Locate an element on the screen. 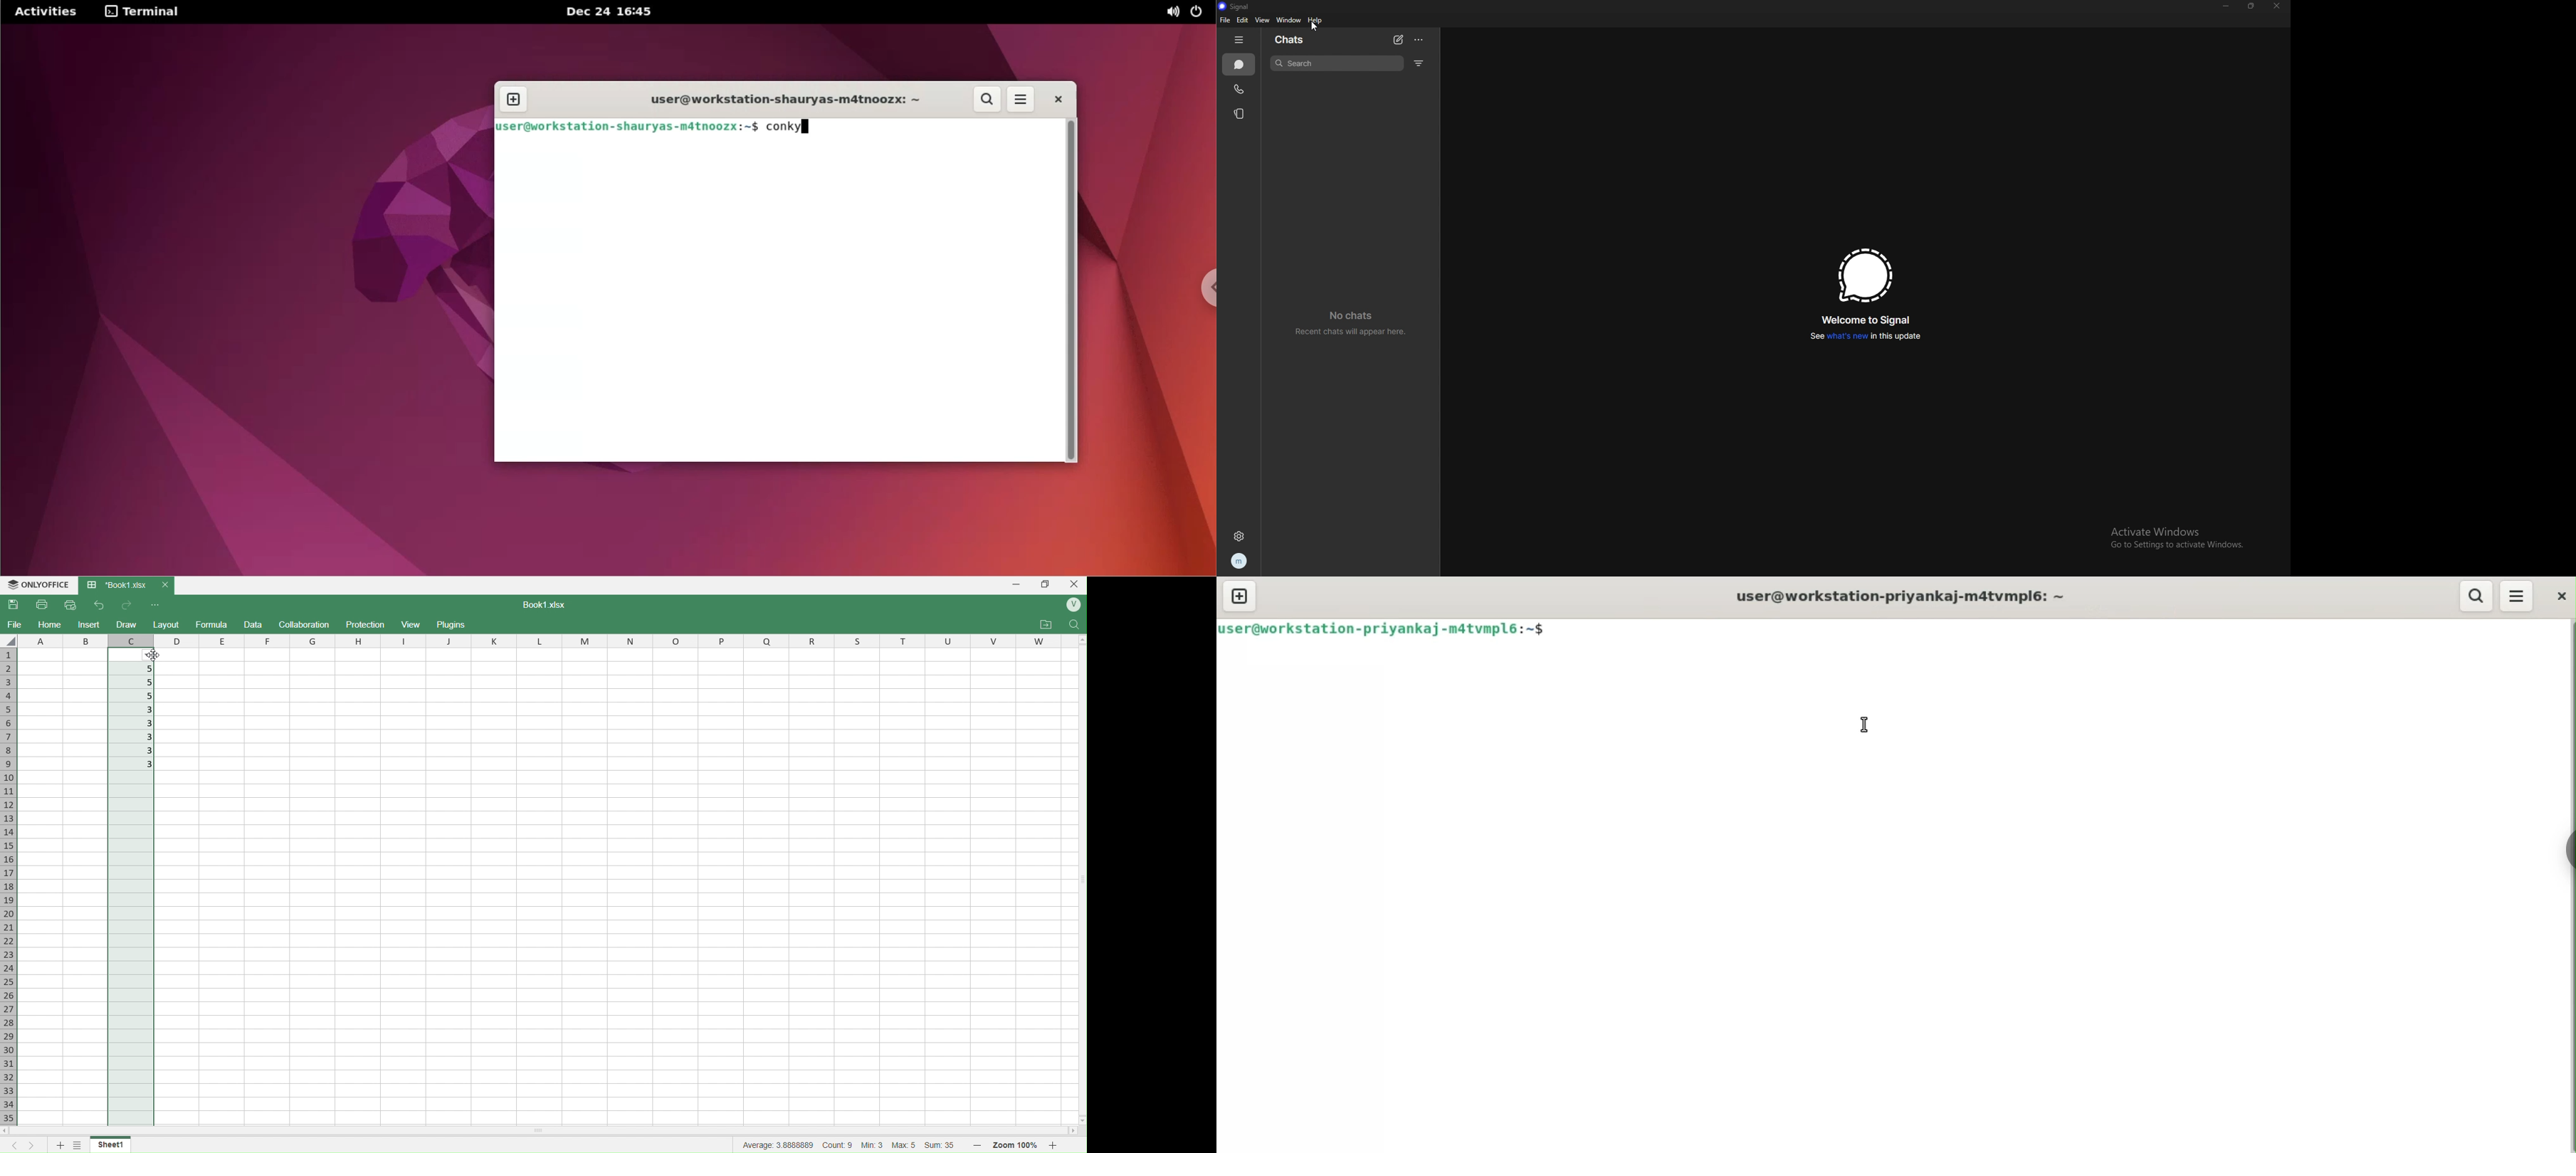 This screenshot has width=2576, height=1176. menu is located at coordinates (2515, 597).